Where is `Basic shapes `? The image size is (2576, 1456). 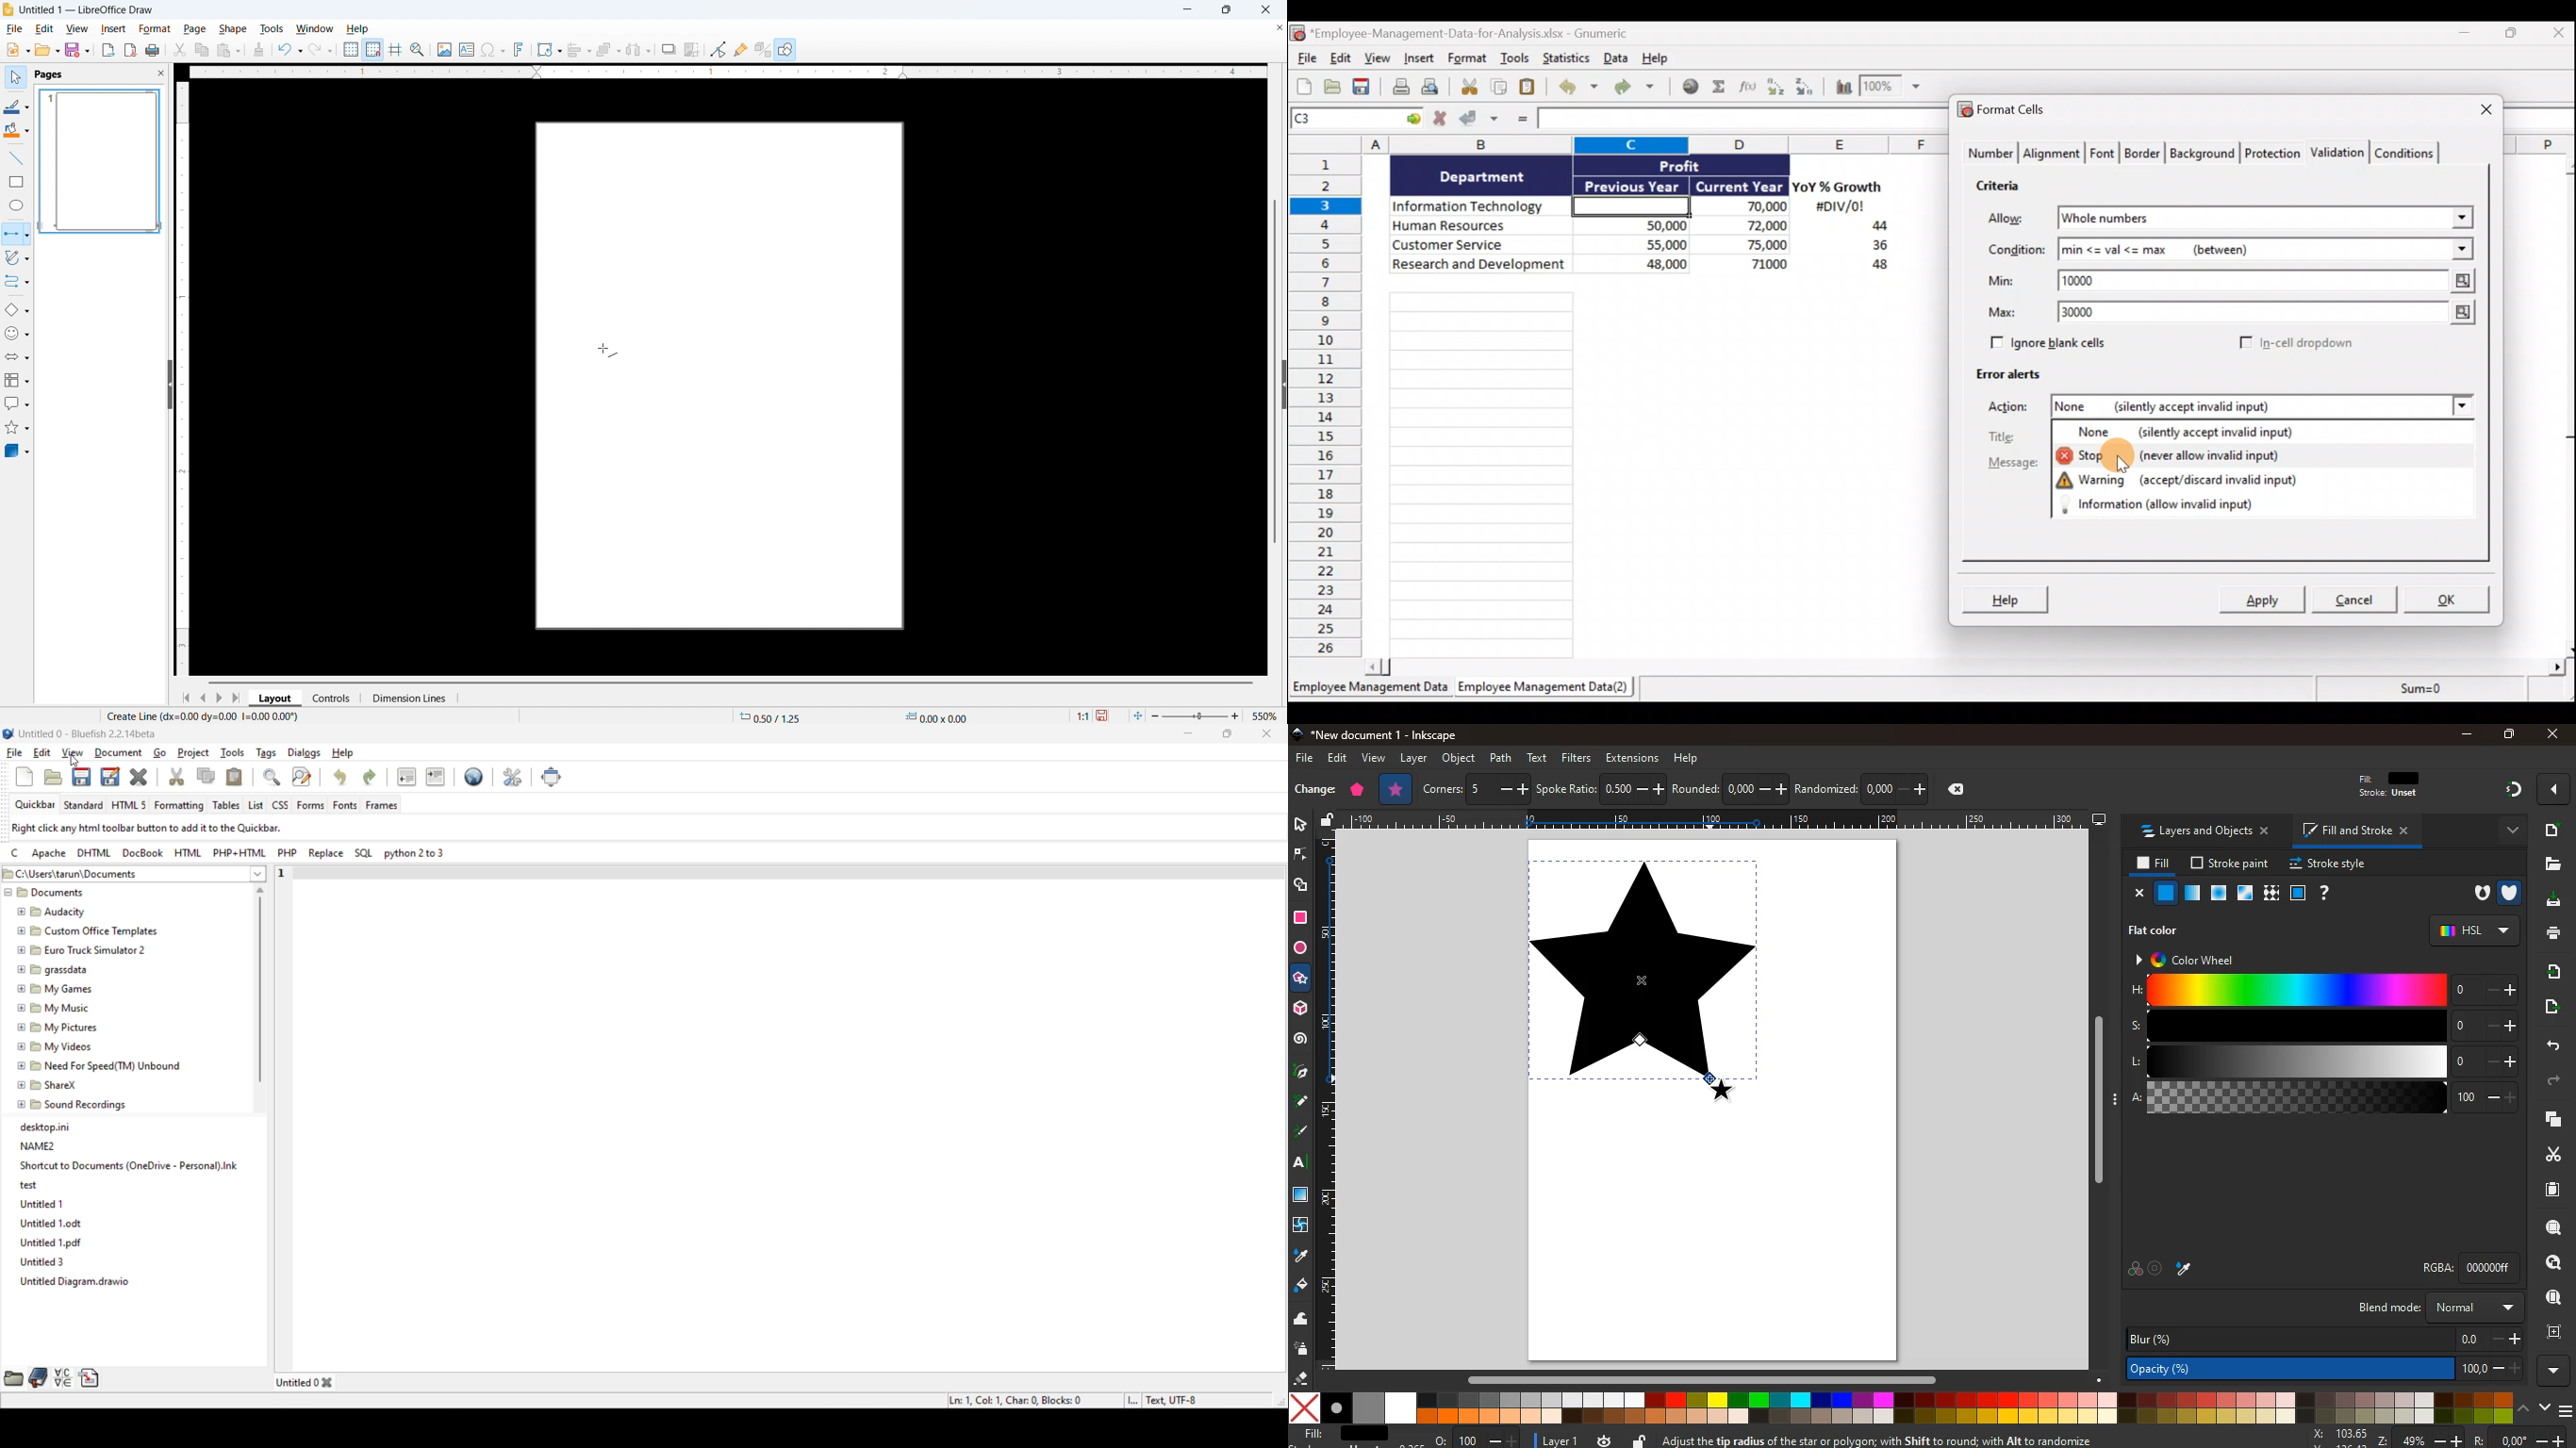
Basic shapes  is located at coordinates (17, 310).